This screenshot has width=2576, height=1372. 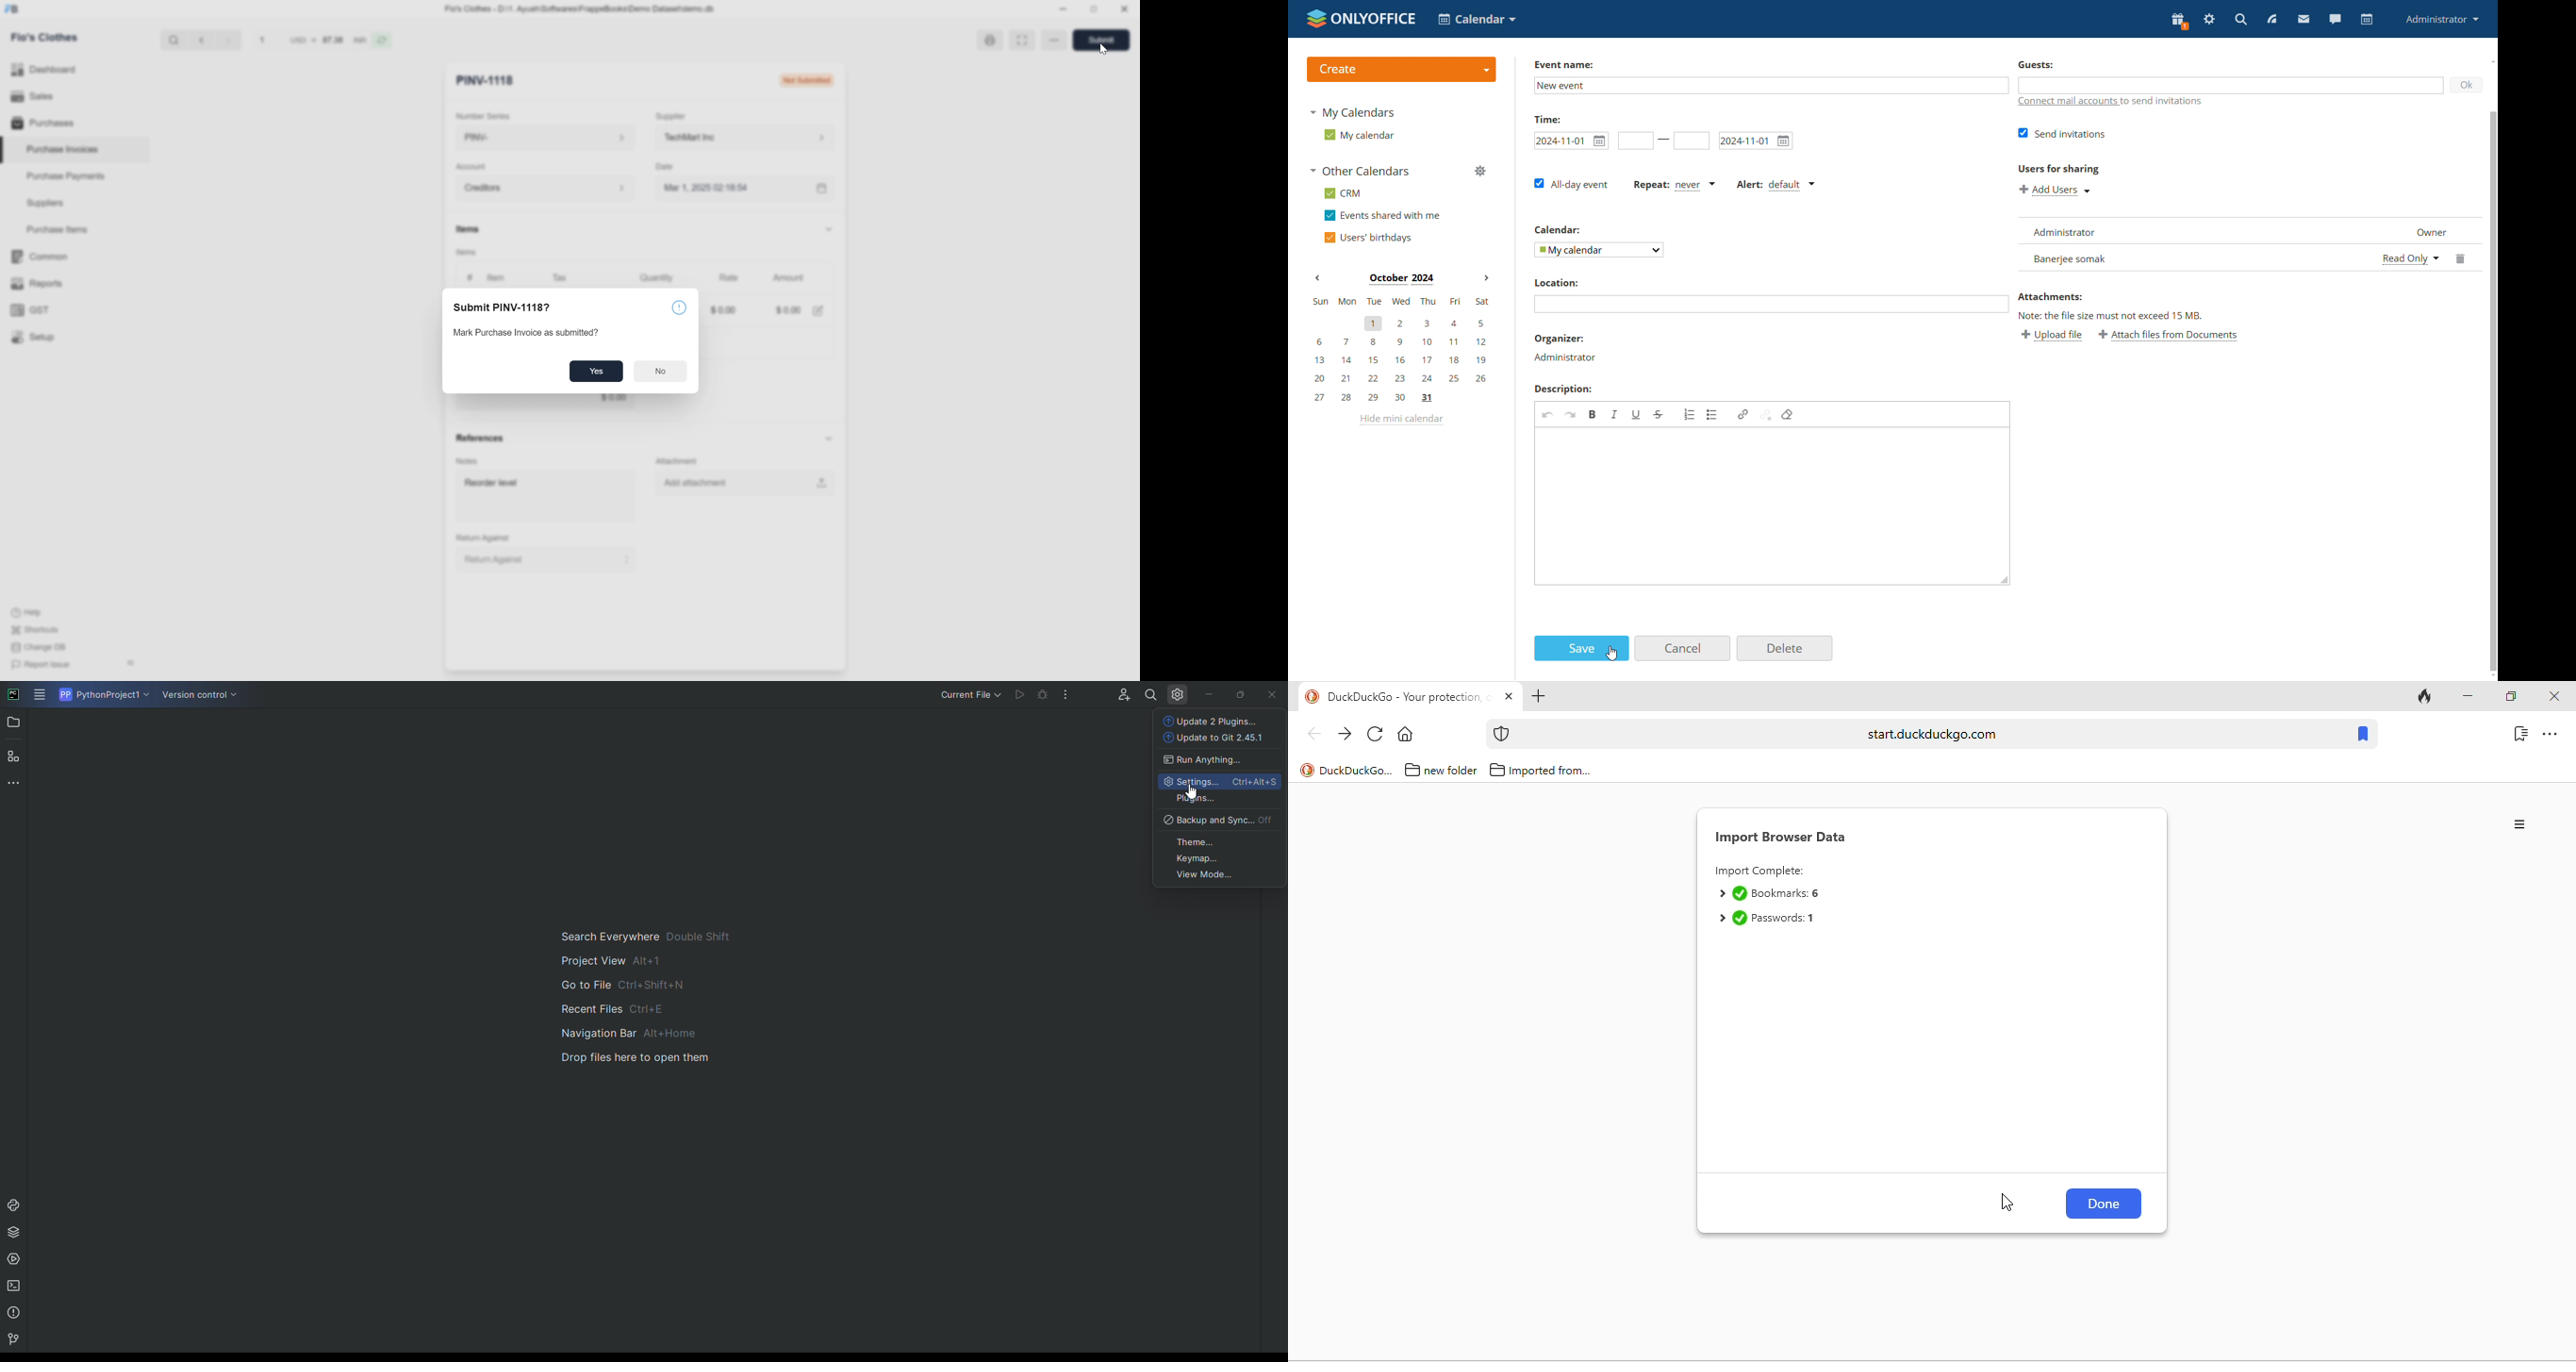 I want to click on Shortcut information, so click(x=641, y=998).